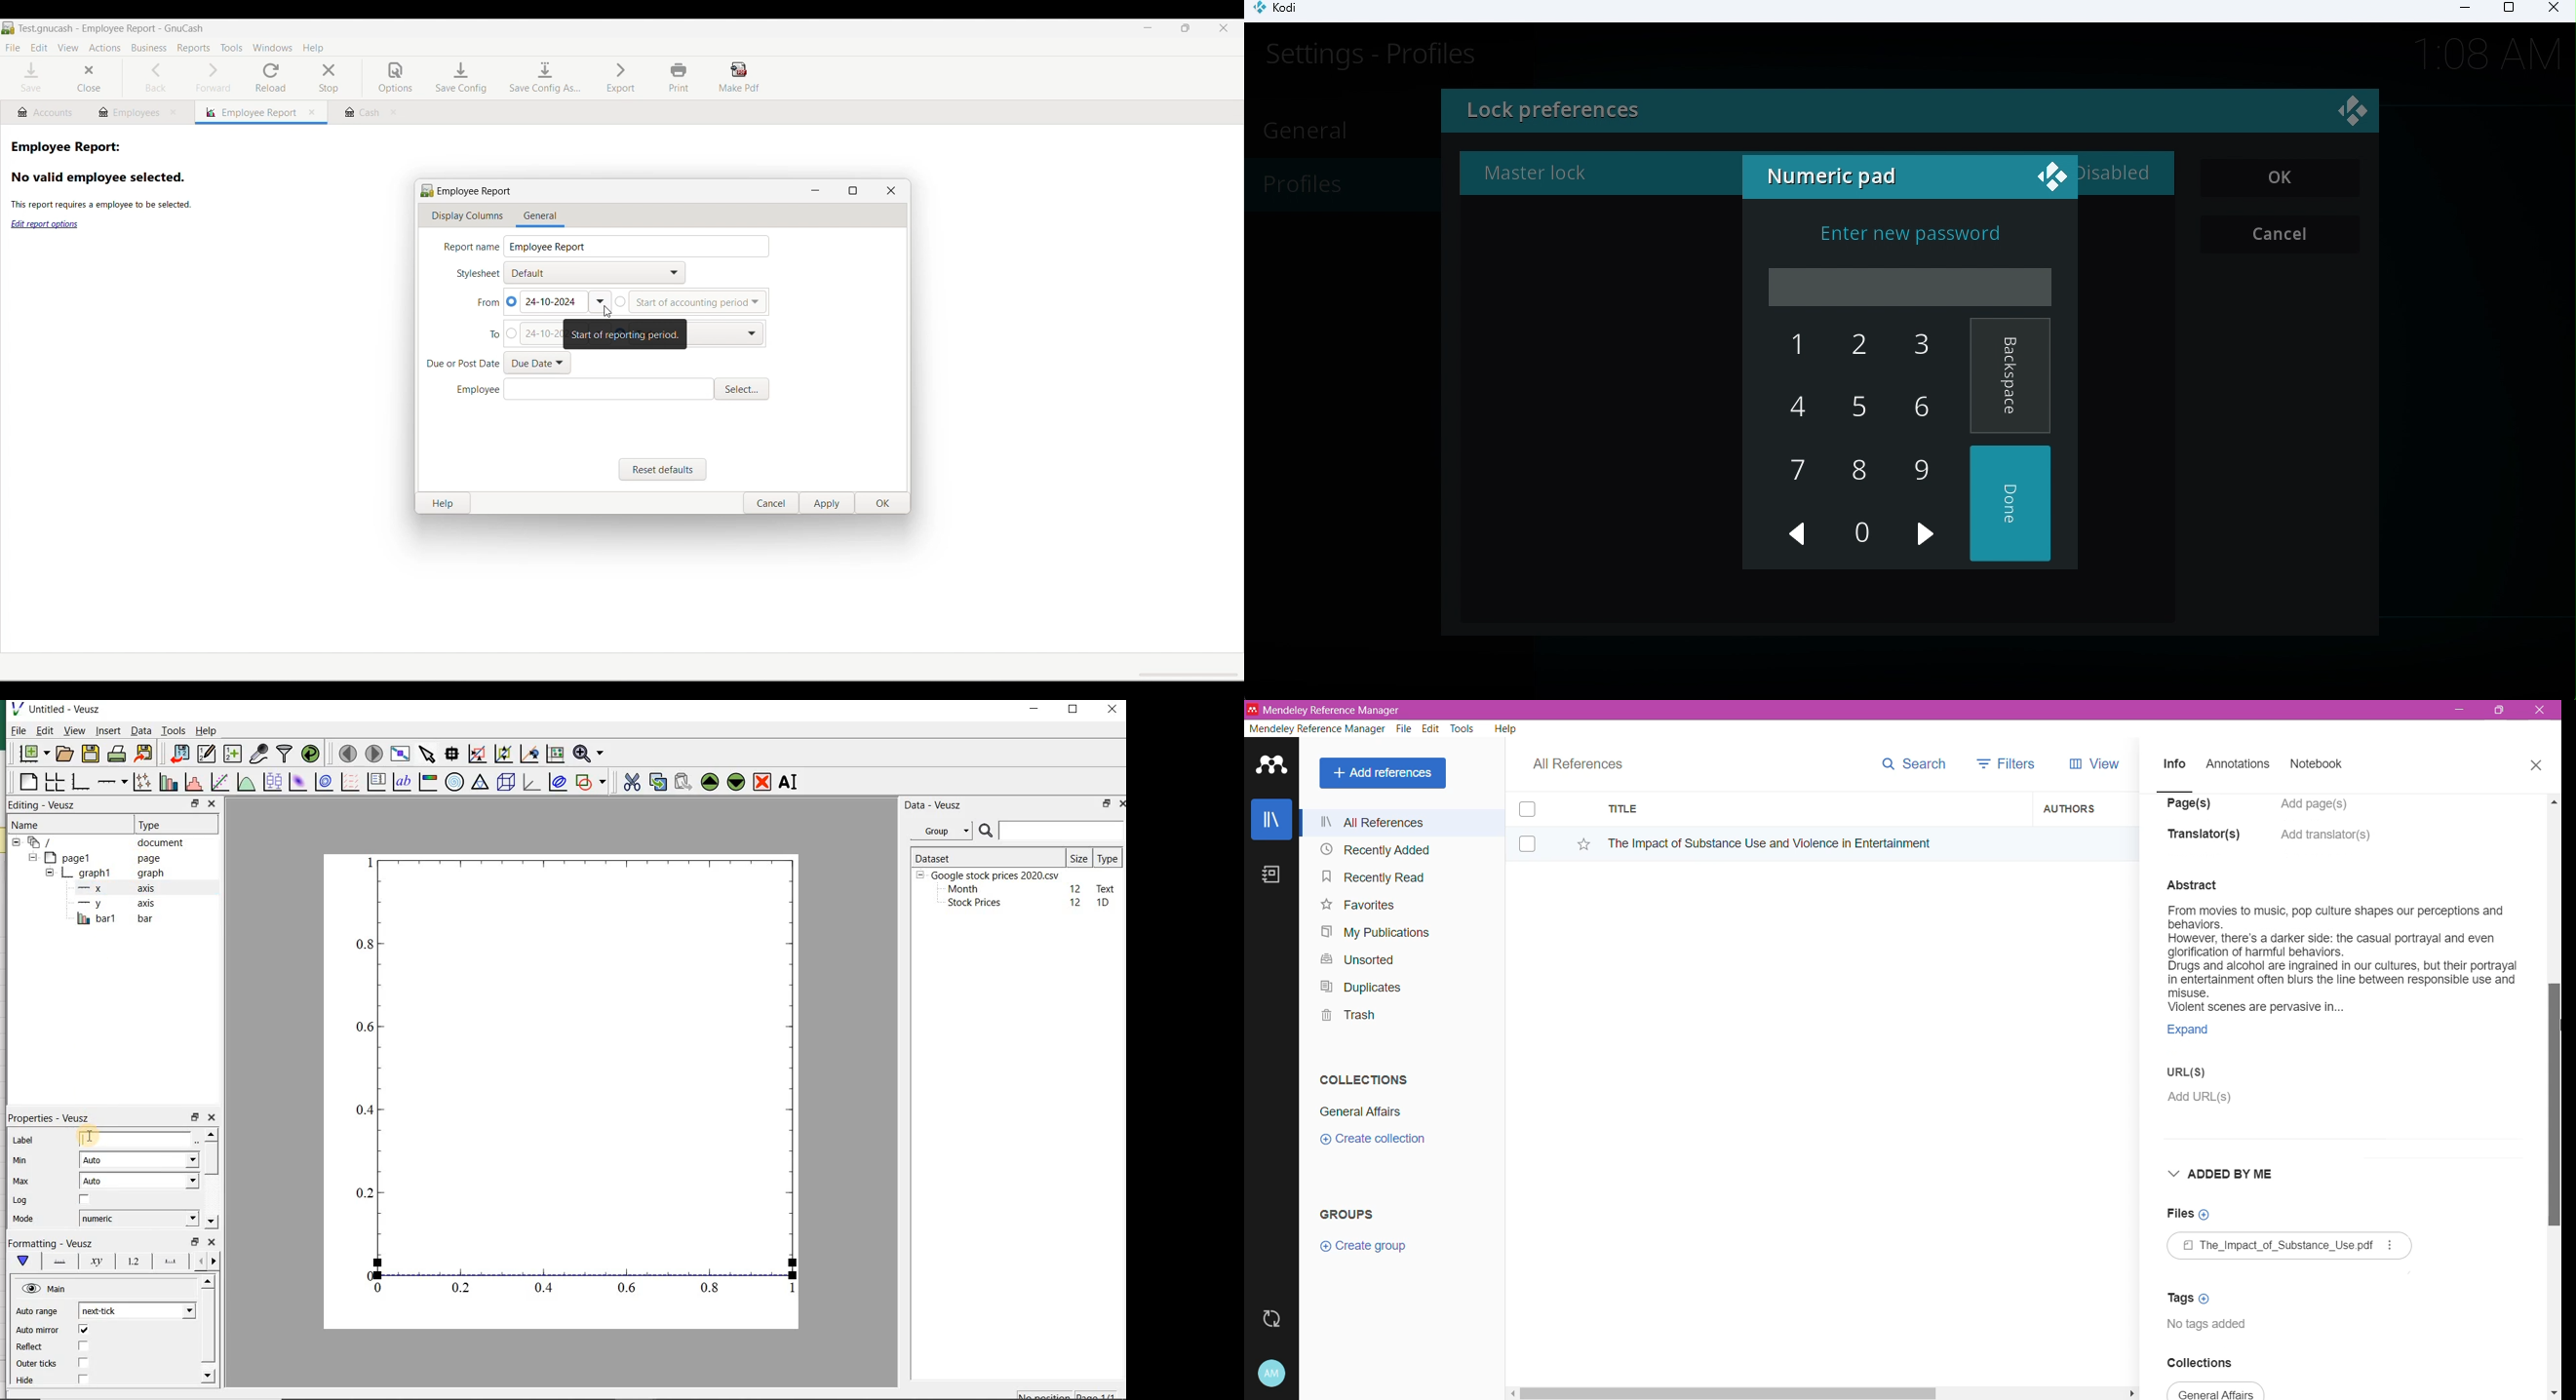 This screenshot has width=2576, height=1400. Describe the element at coordinates (506, 783) in the screenshot. I see `3d scene` at that location.